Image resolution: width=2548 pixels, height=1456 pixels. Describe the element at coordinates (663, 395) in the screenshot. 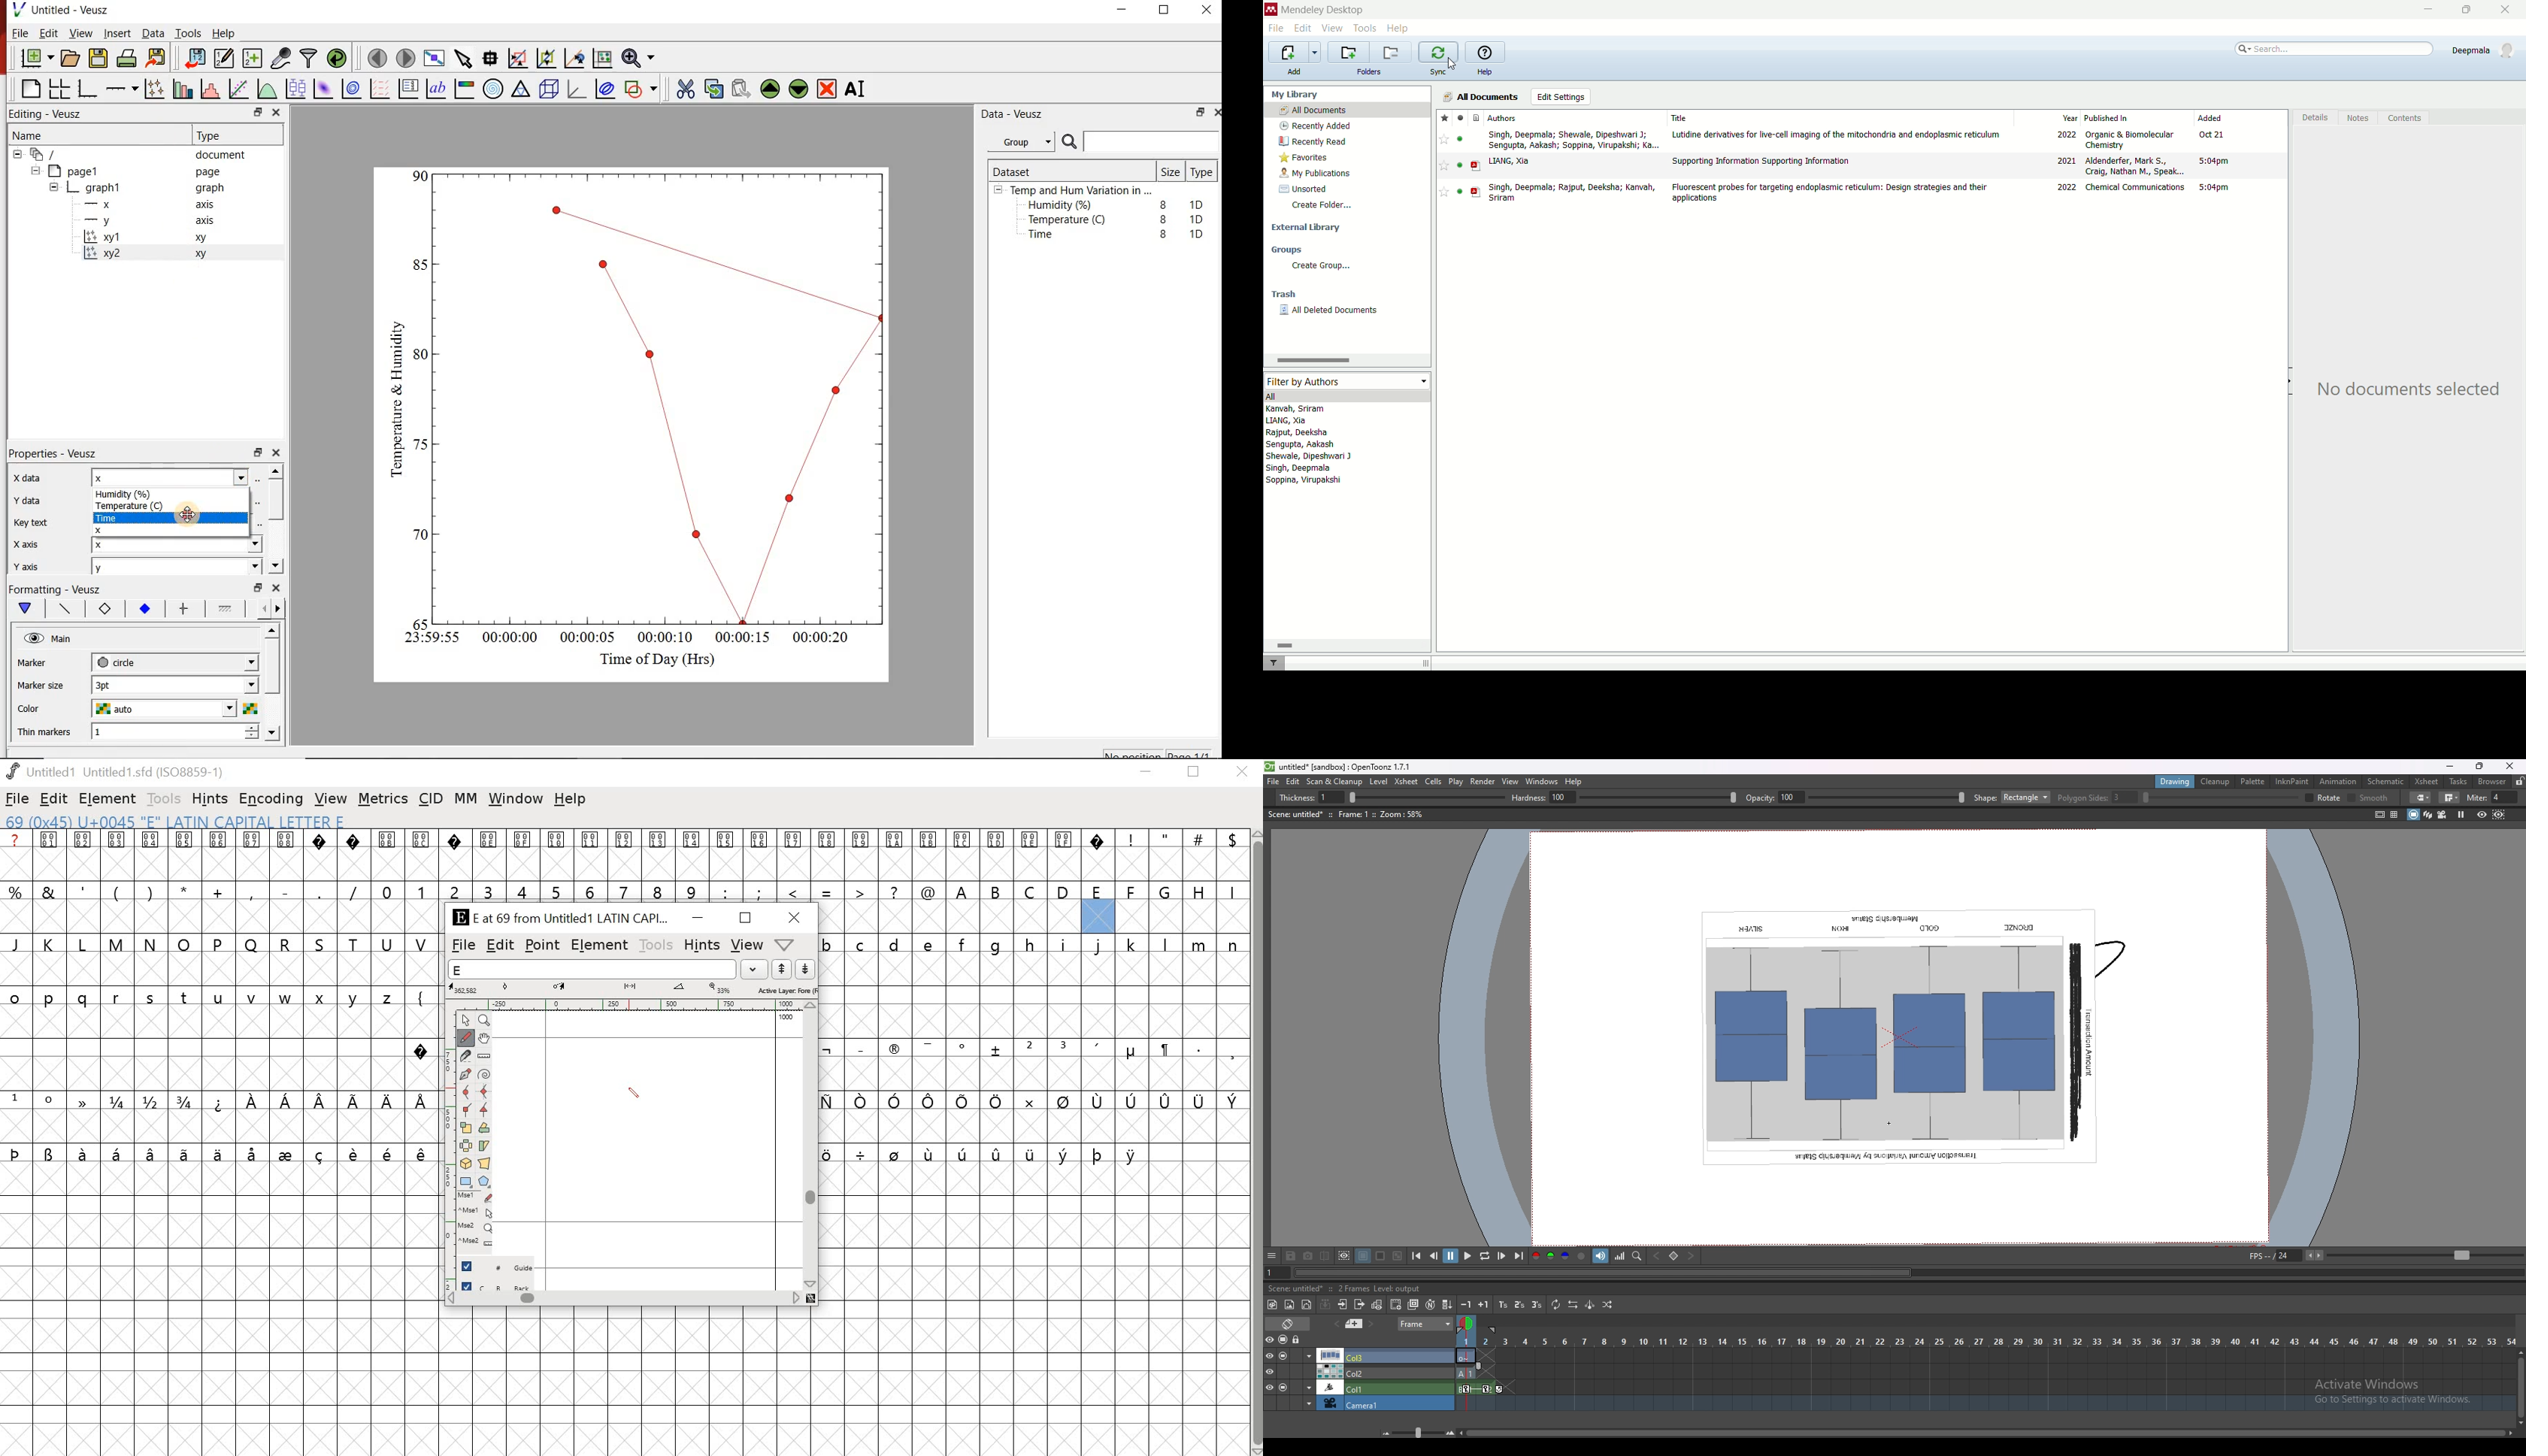

I see `Graph` at that location.